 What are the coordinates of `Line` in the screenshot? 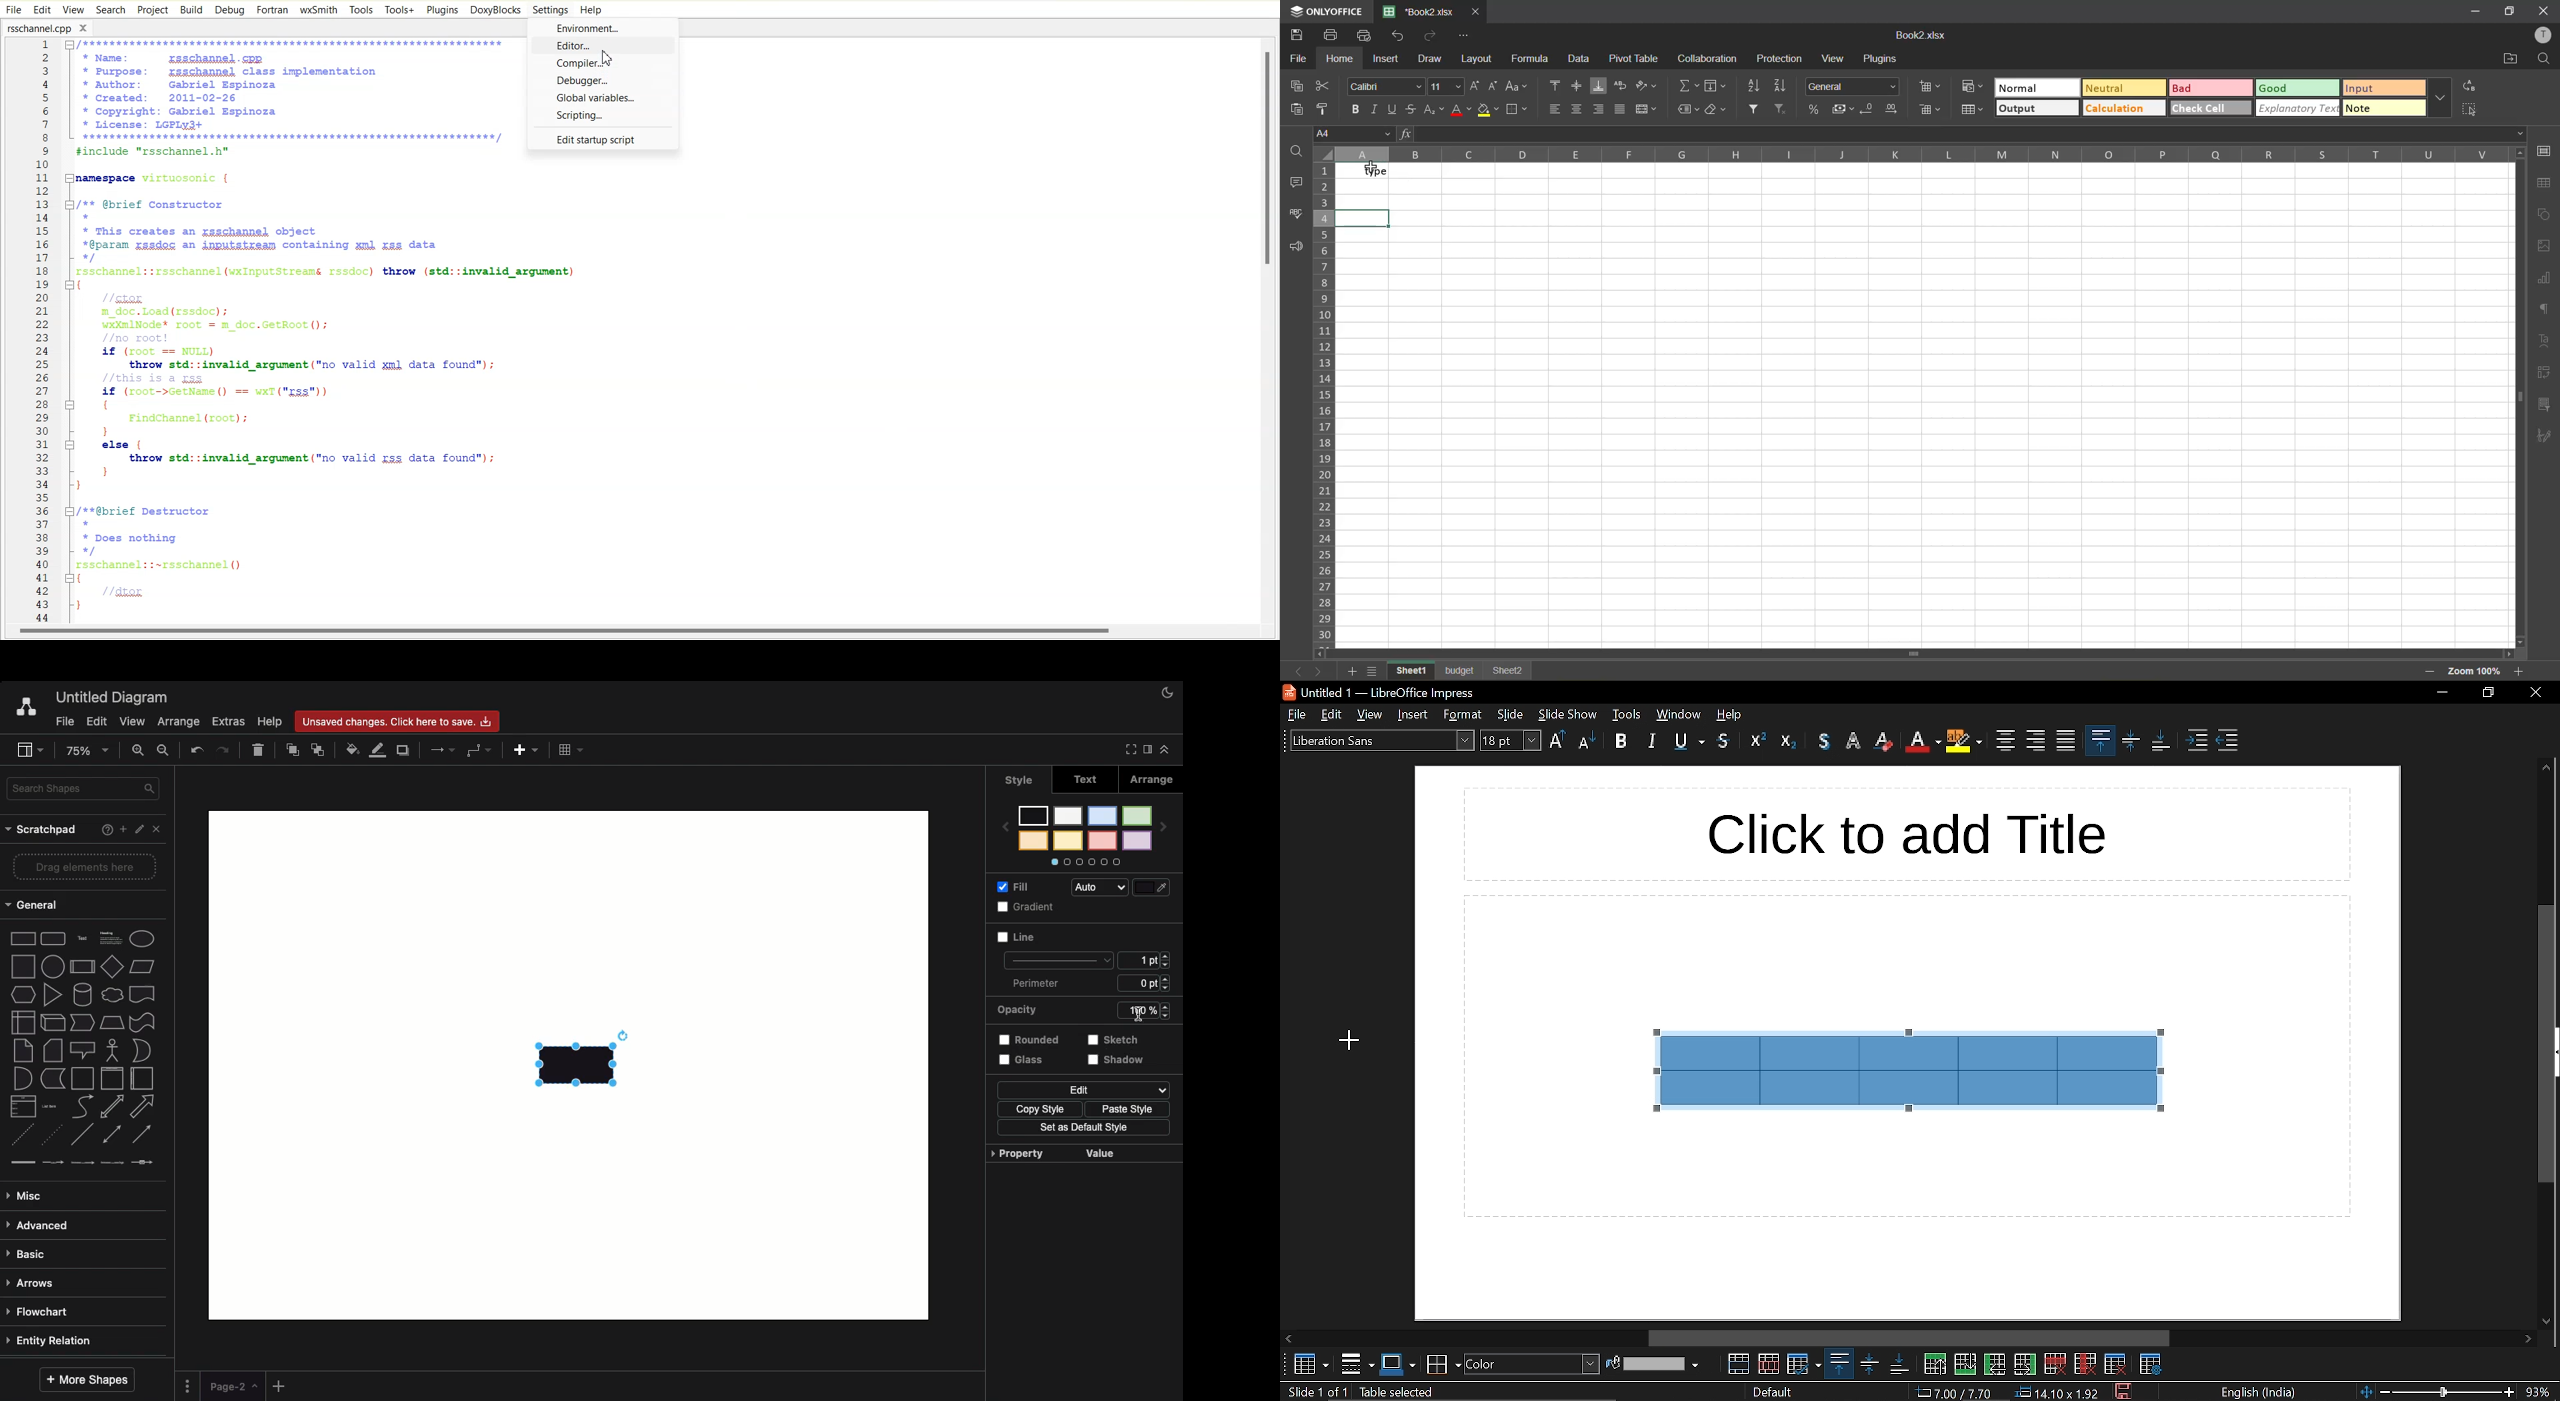 It's located at (1022, 941).